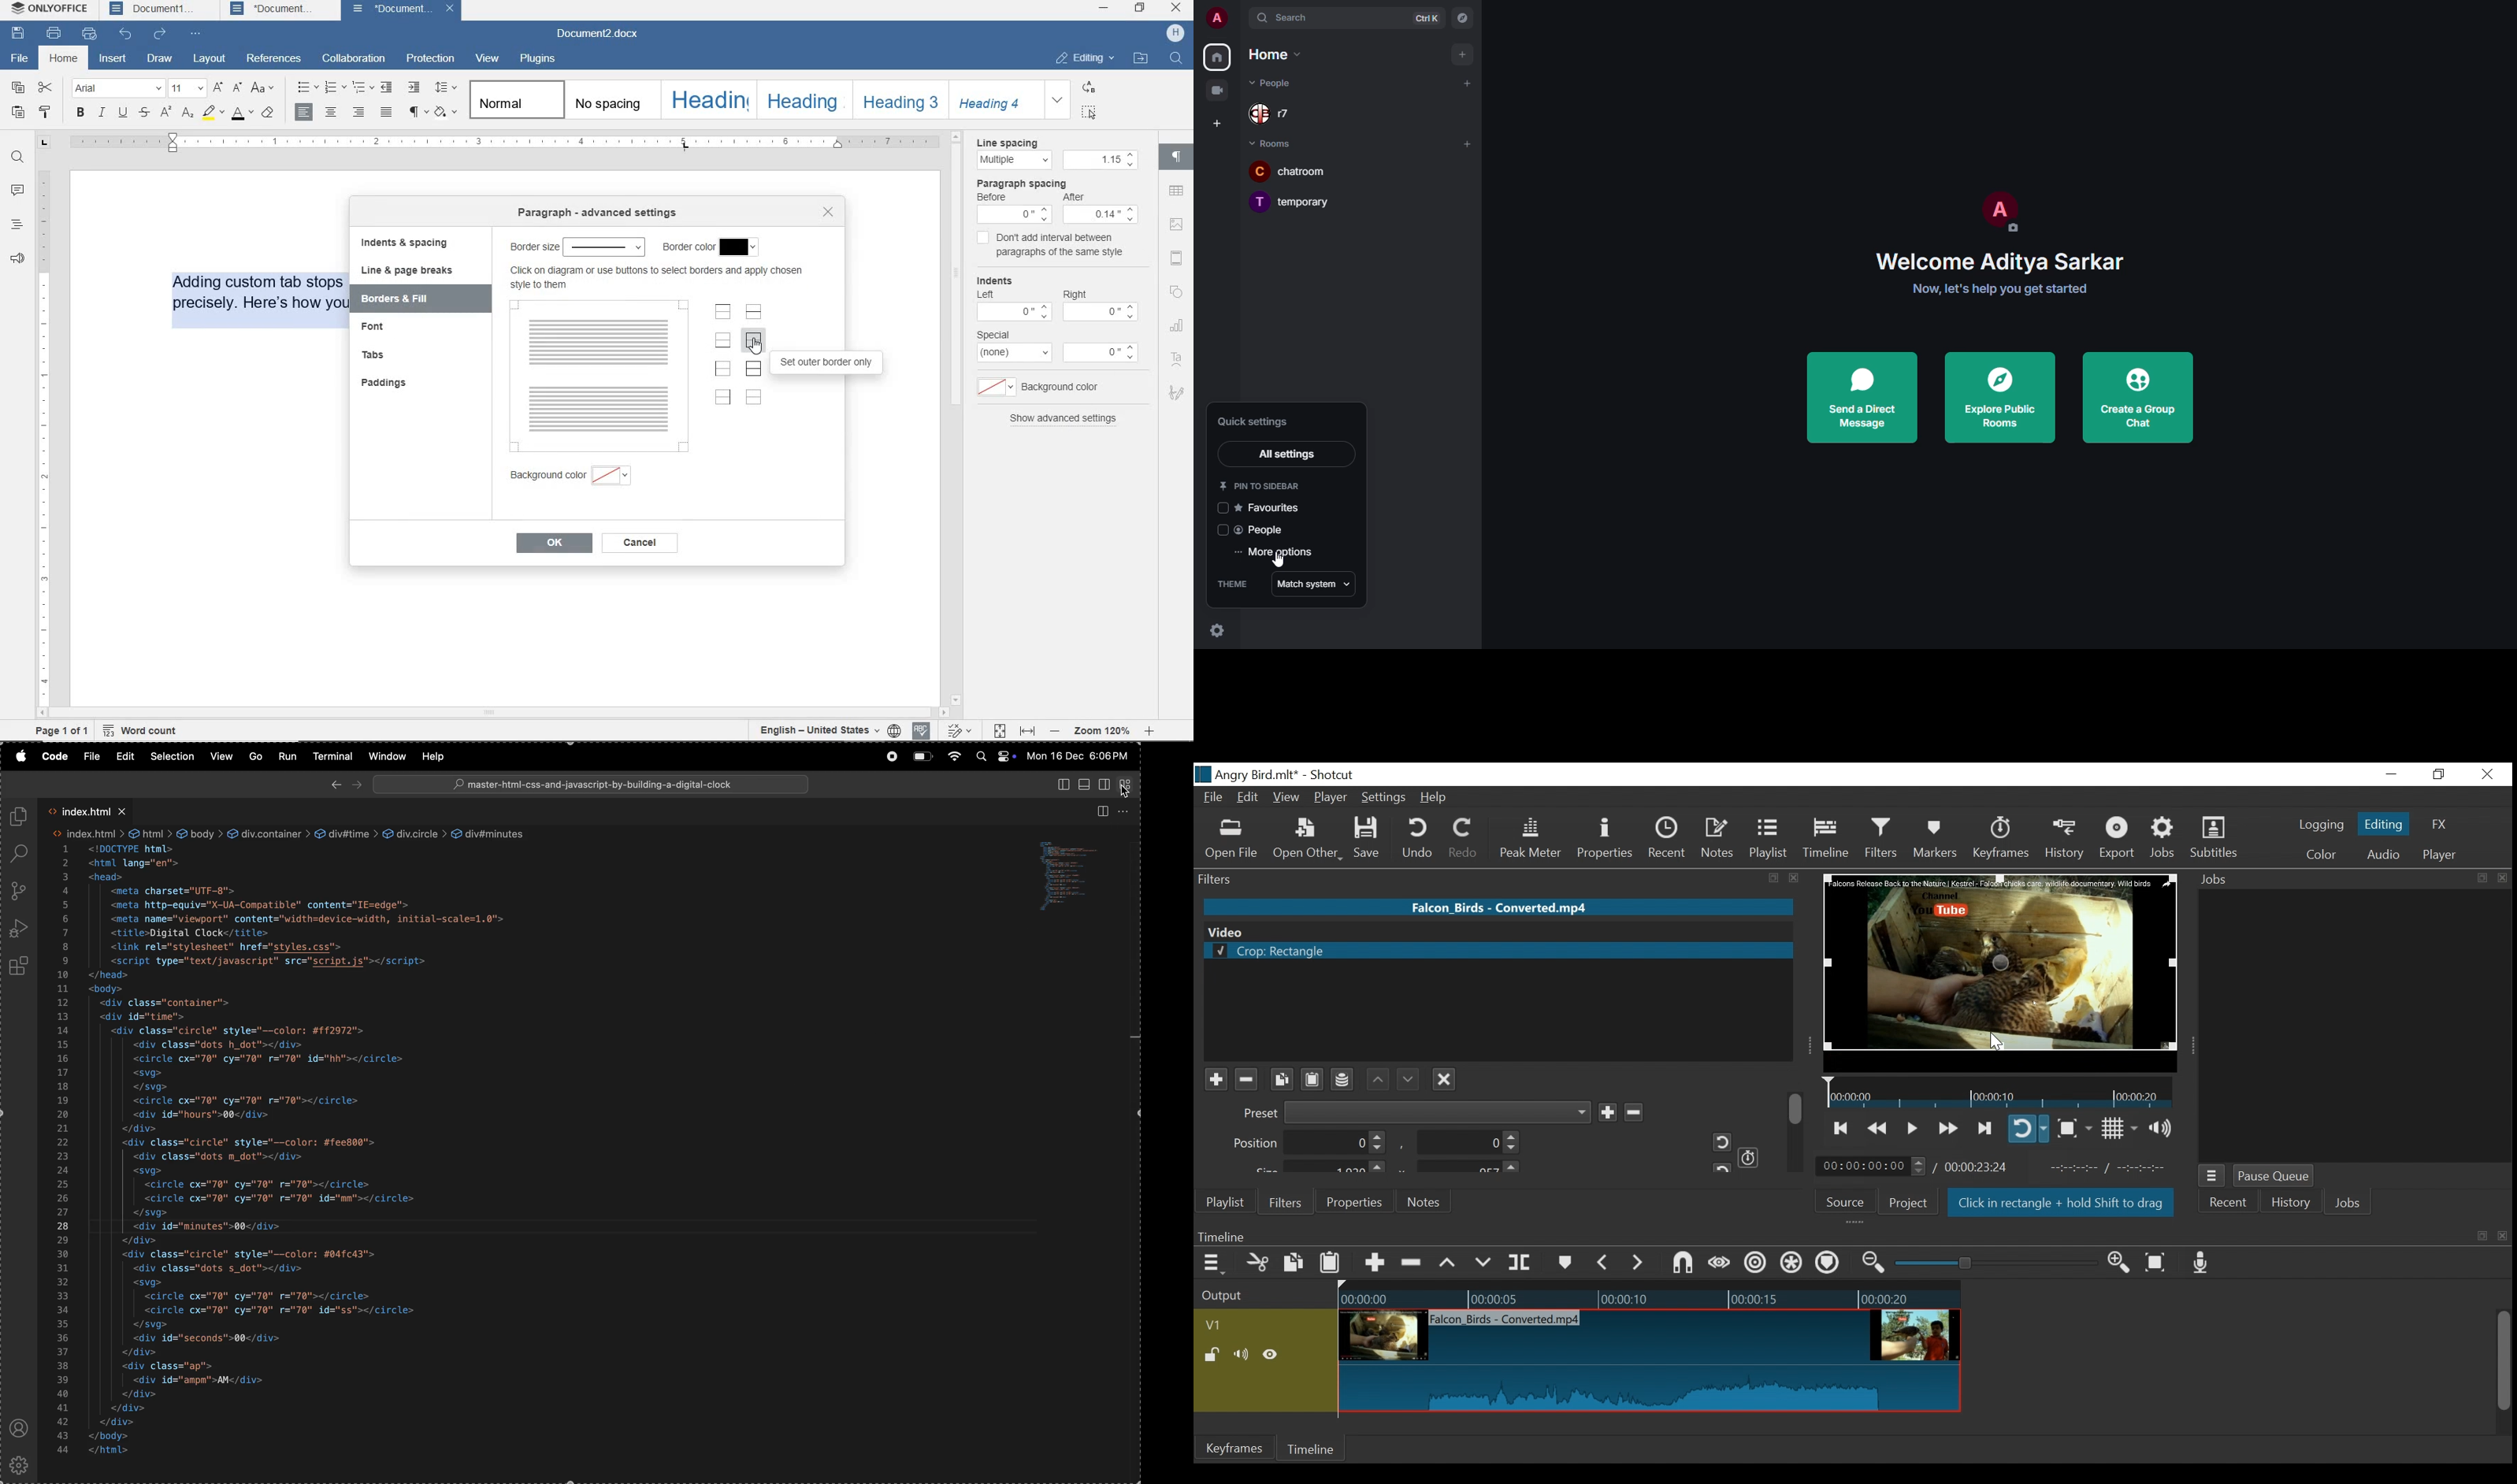 The image size is (2520, 1484). Describe the element at coordinates (1534, 839) in the screenshot. I see `Peak Meter` at that location.